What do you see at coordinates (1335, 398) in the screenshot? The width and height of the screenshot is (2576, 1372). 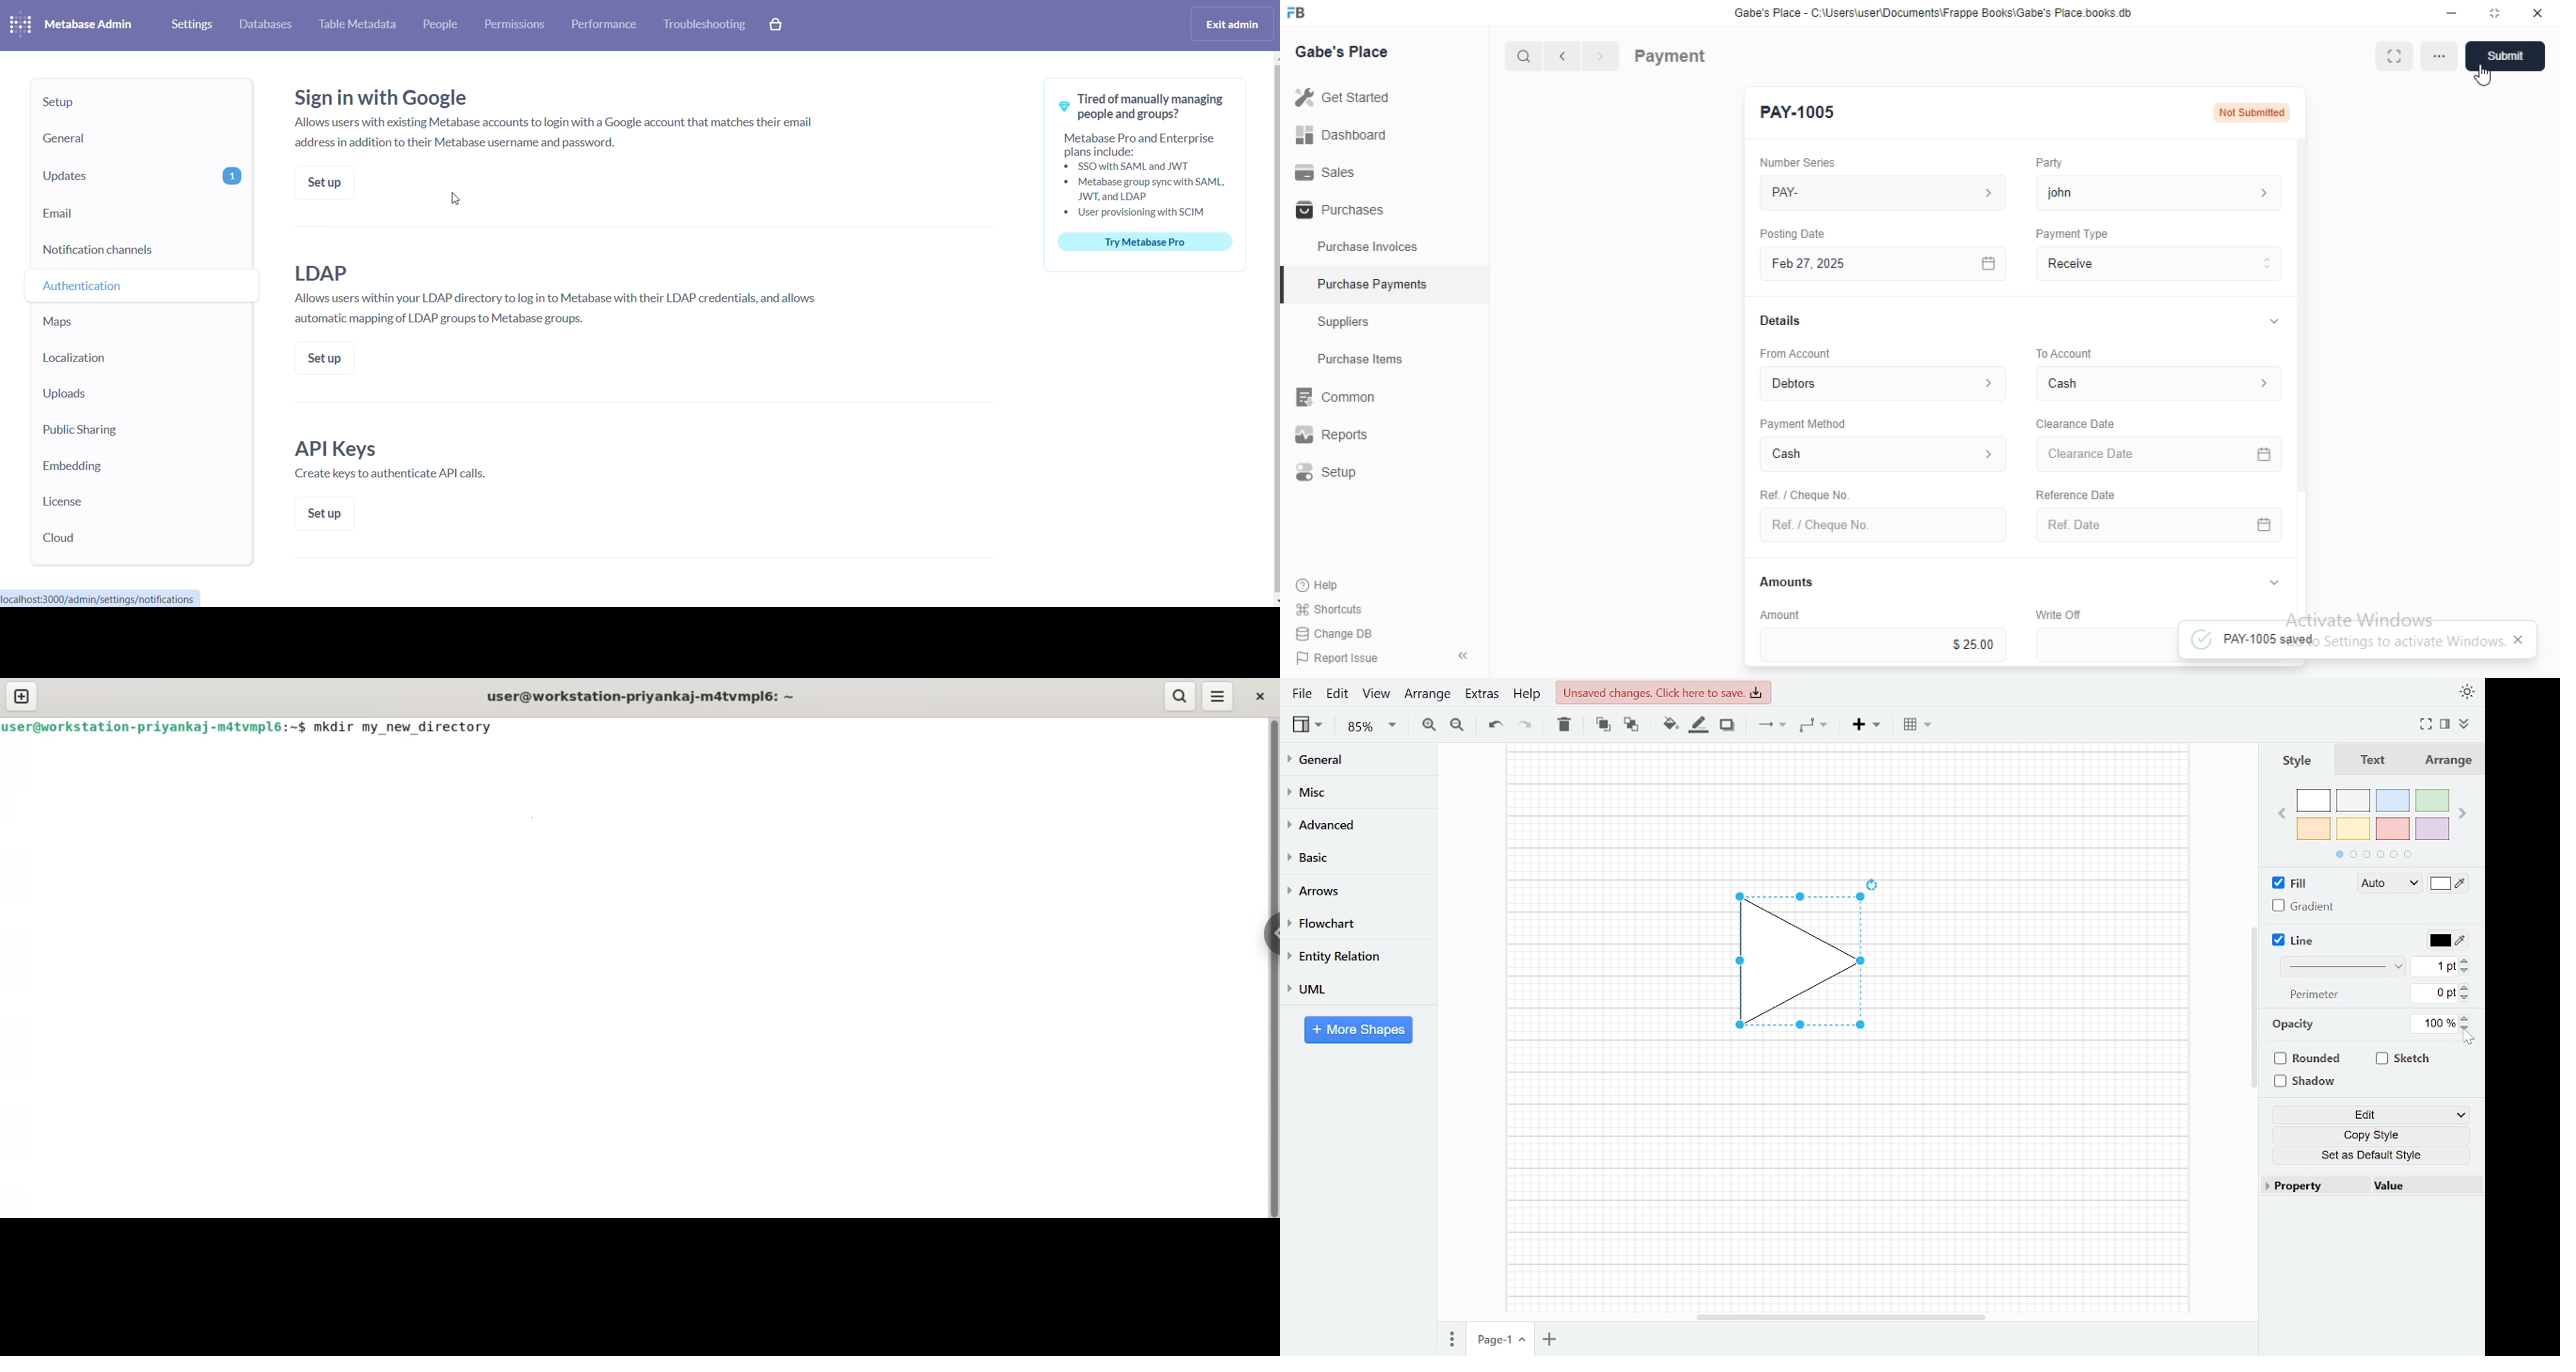 I see `Rit
Common` at bounding box center [1335, 398].